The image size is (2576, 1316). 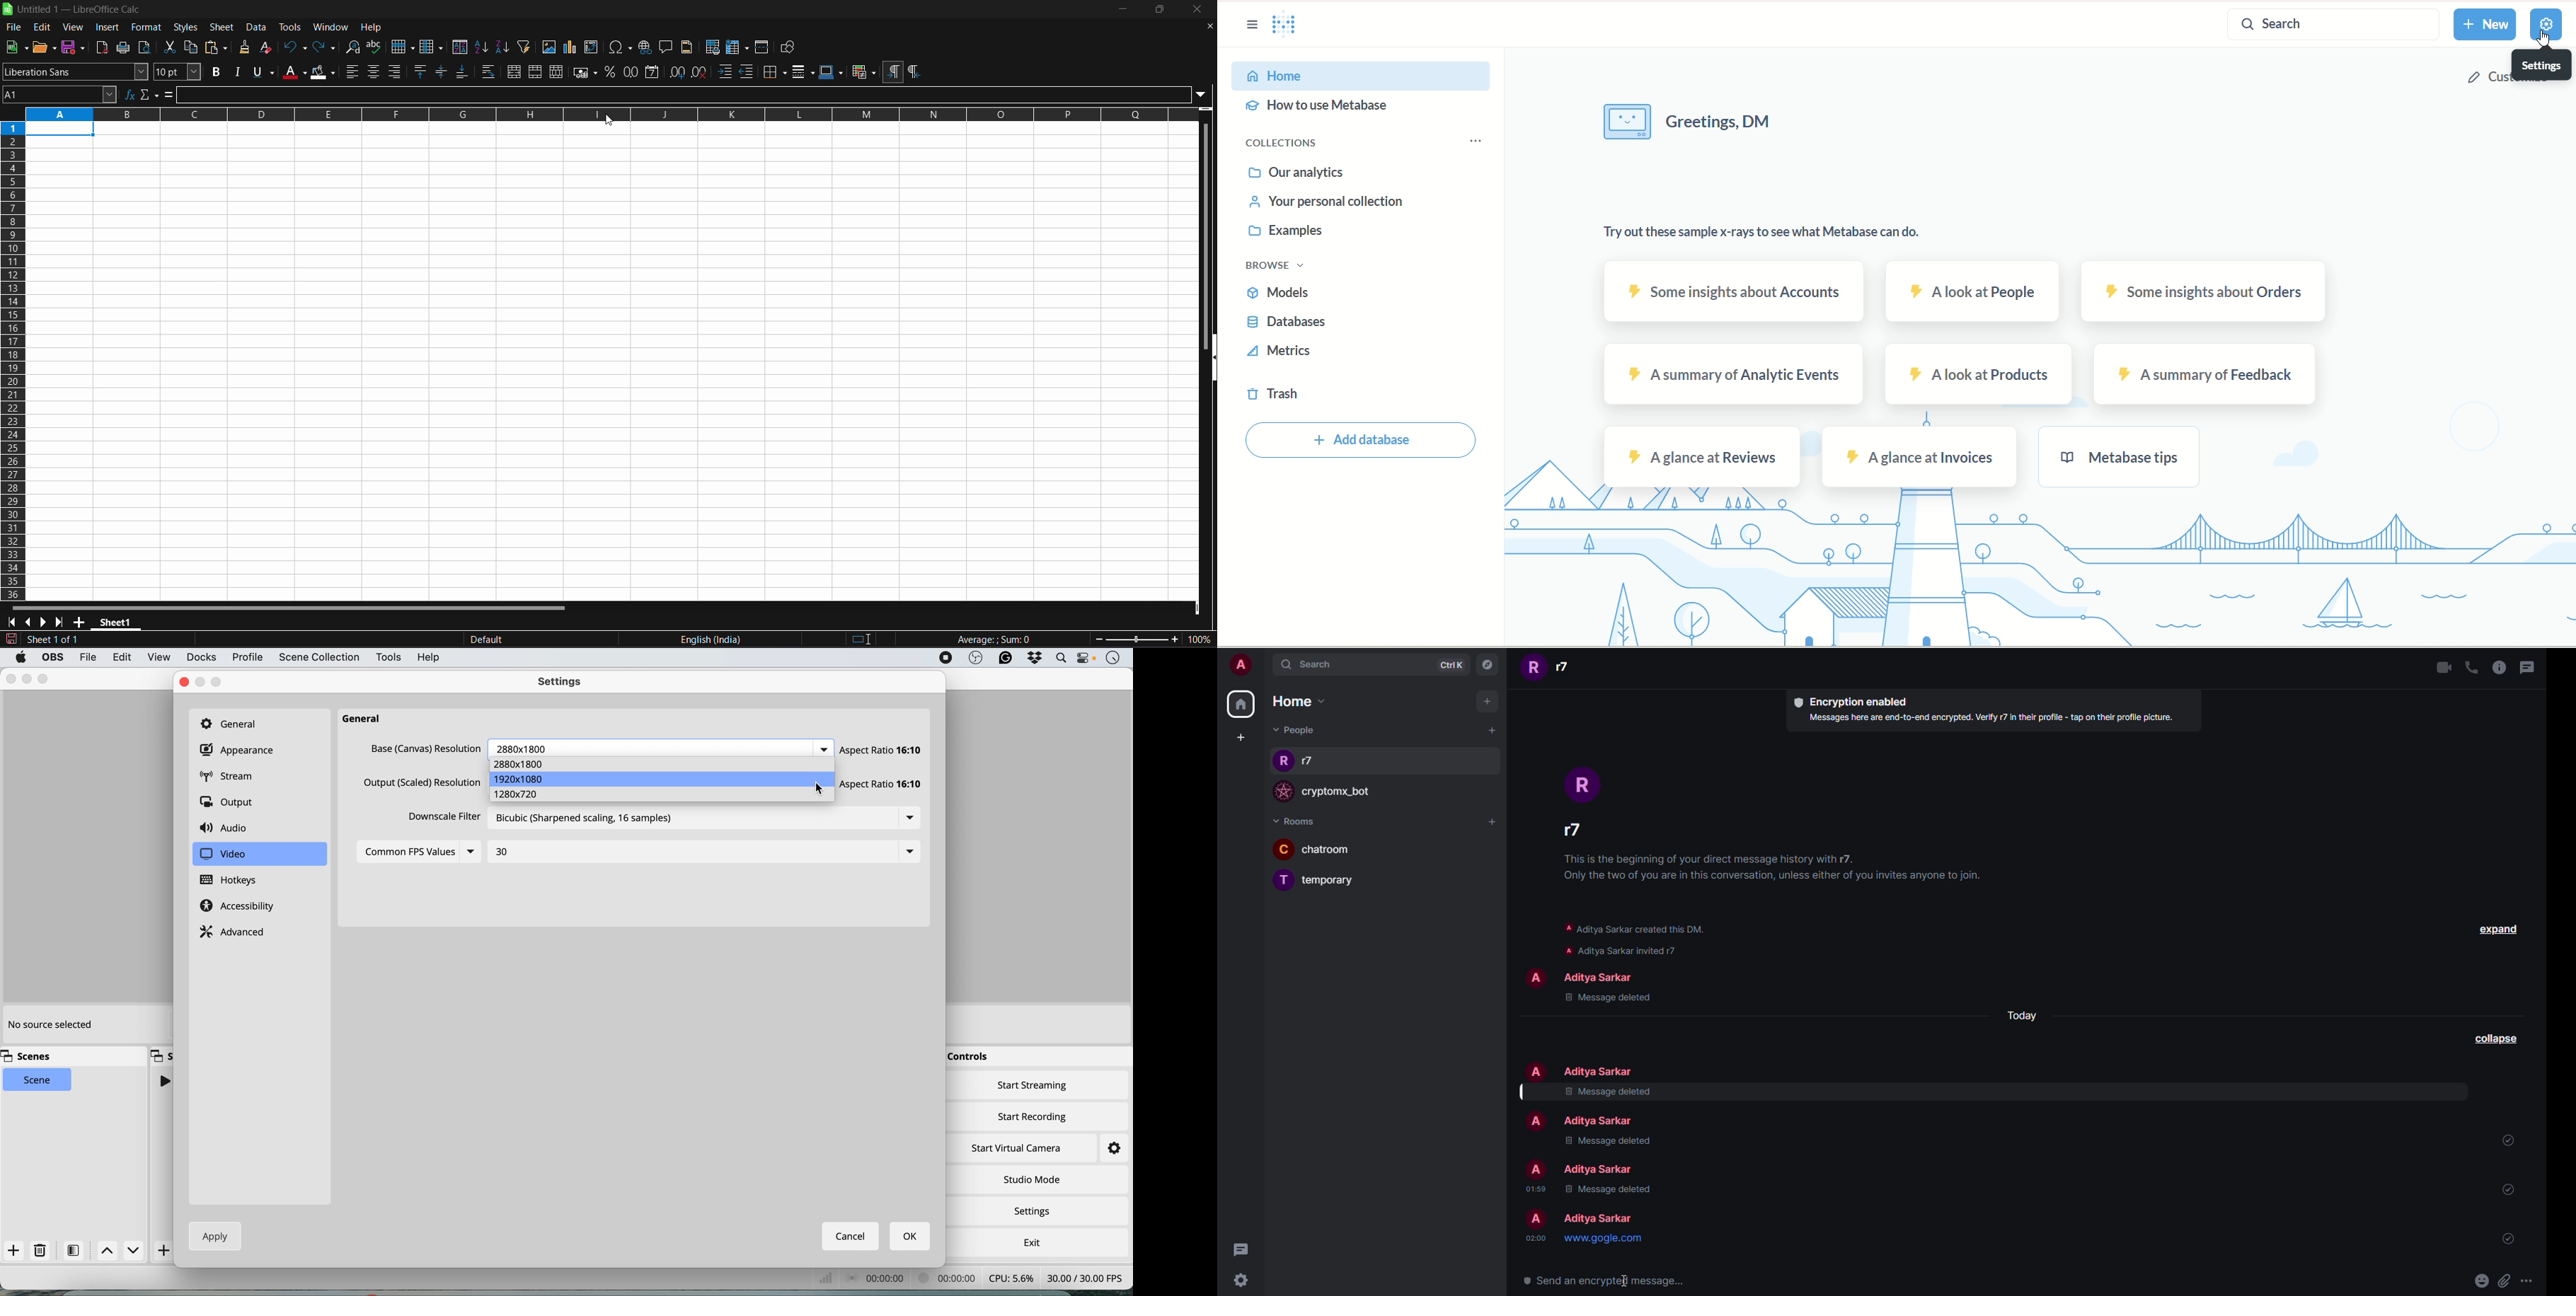 I want to click on start virtual camera, so click(x=1018, y=1148).